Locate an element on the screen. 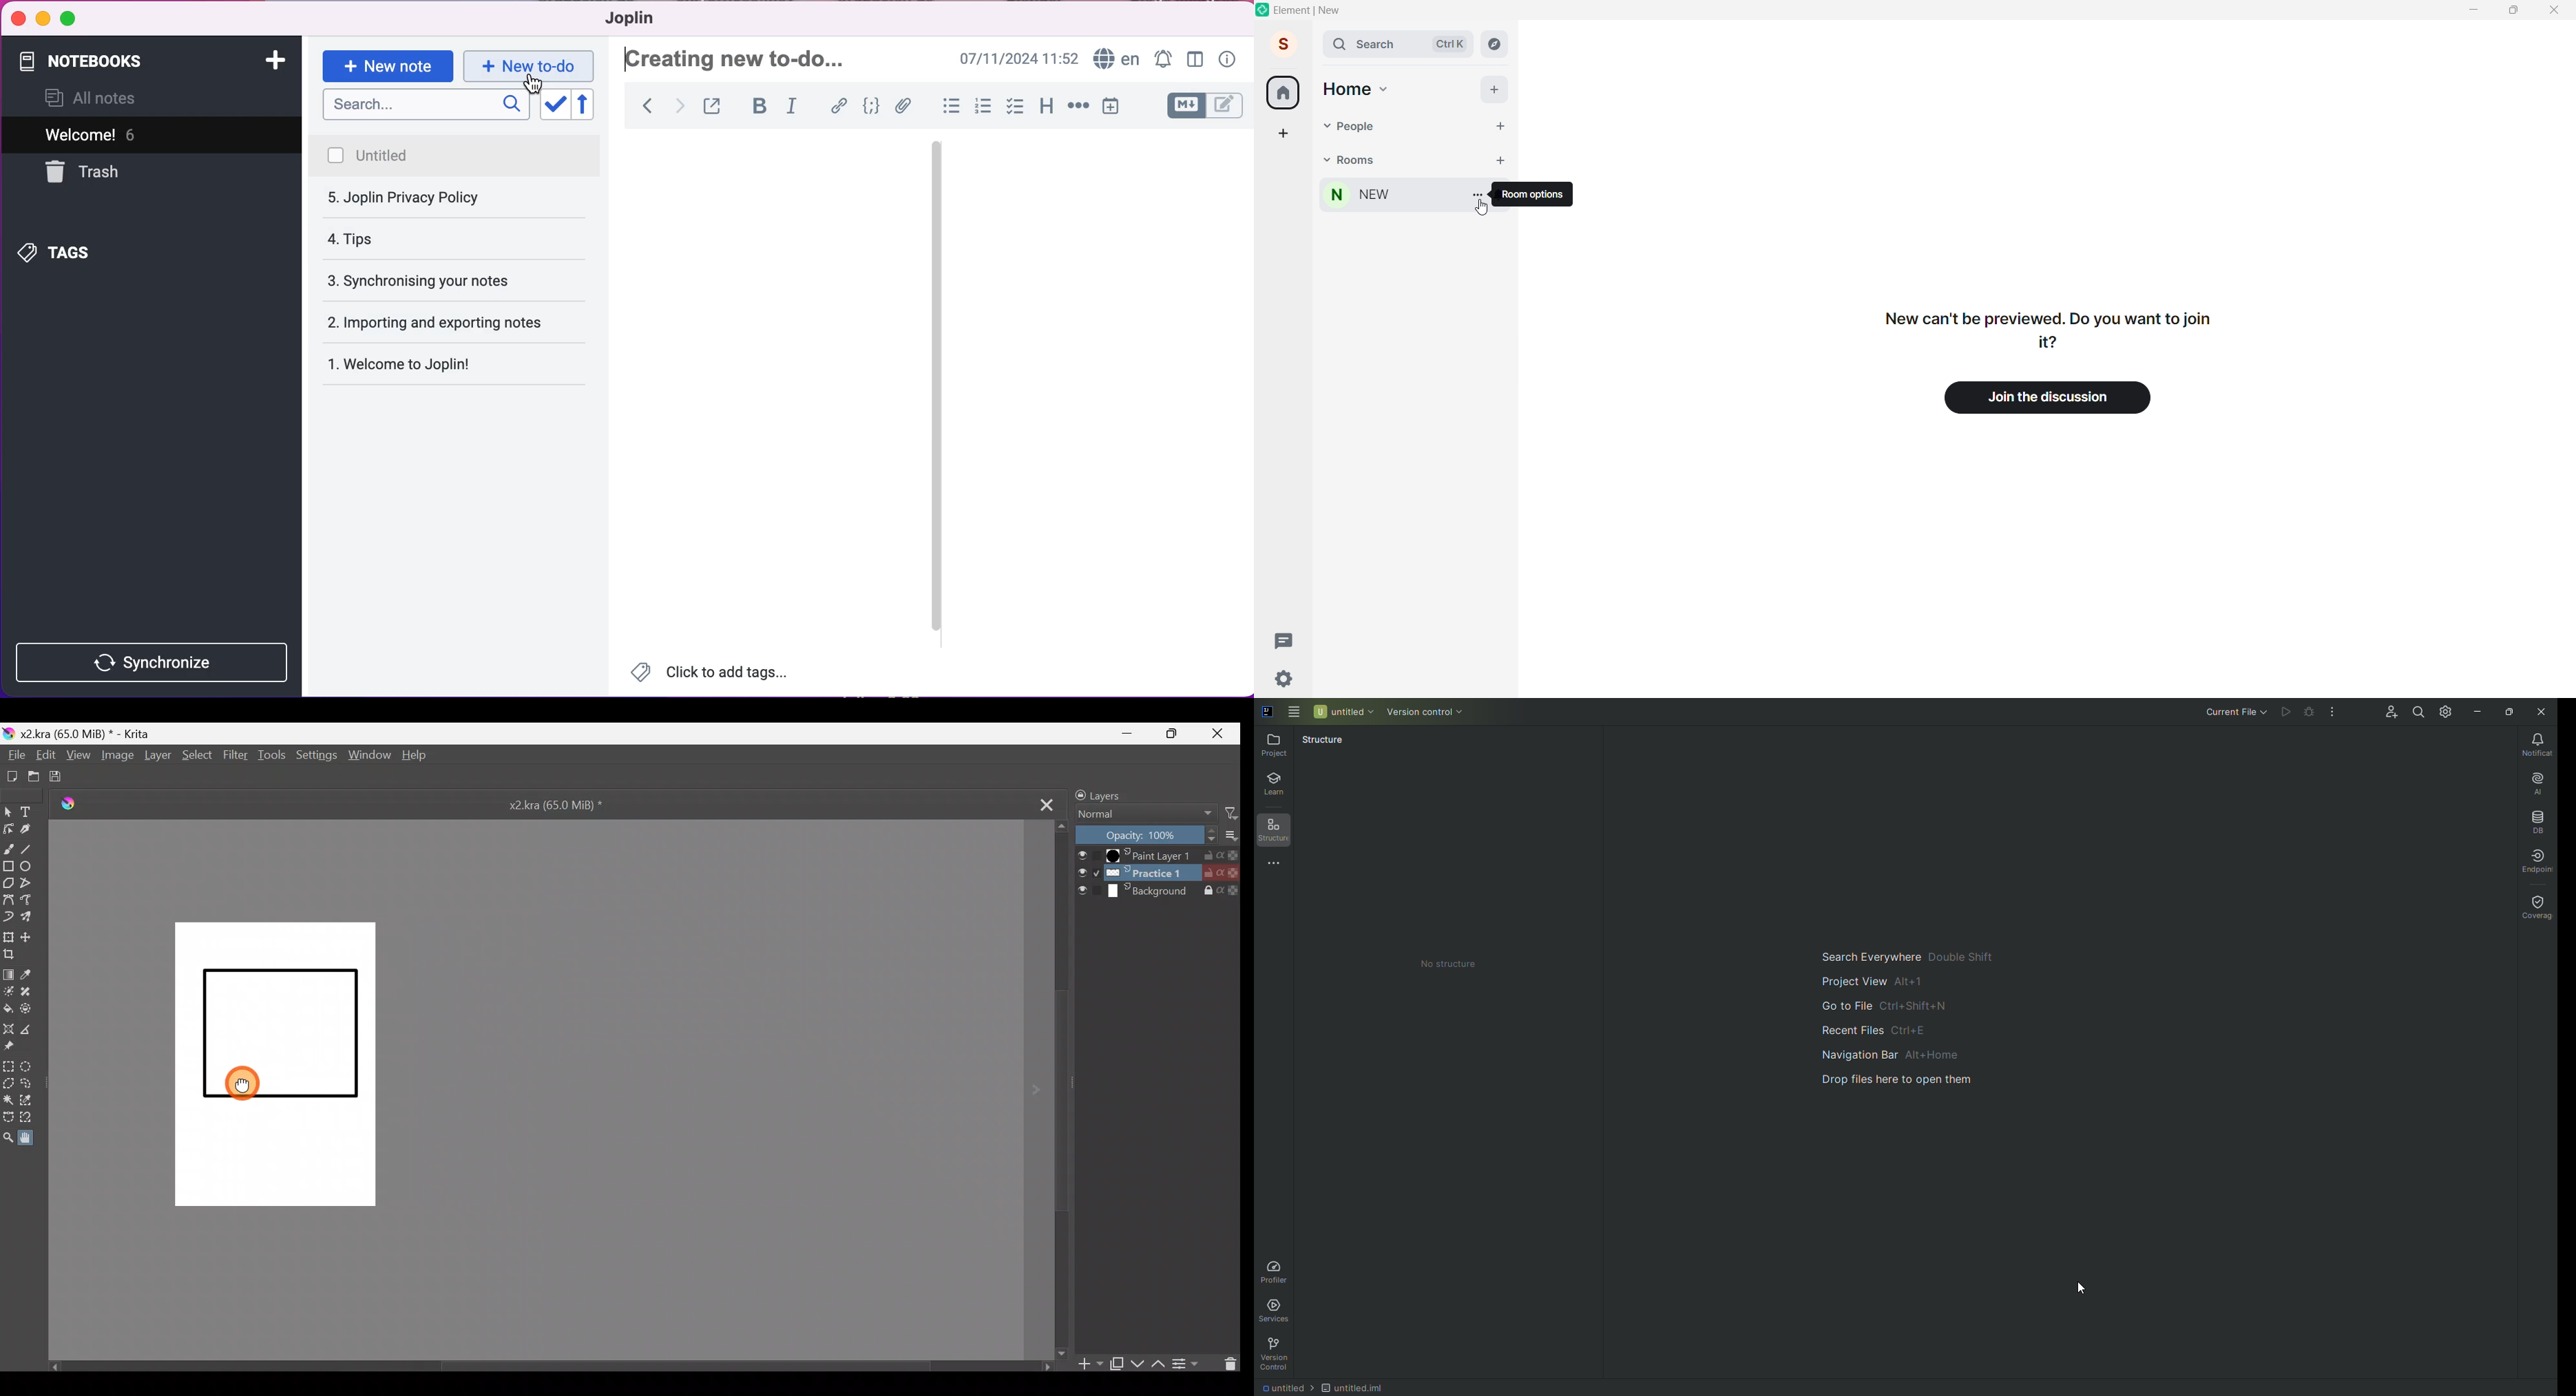  Save is located at coordinates (61, 777).